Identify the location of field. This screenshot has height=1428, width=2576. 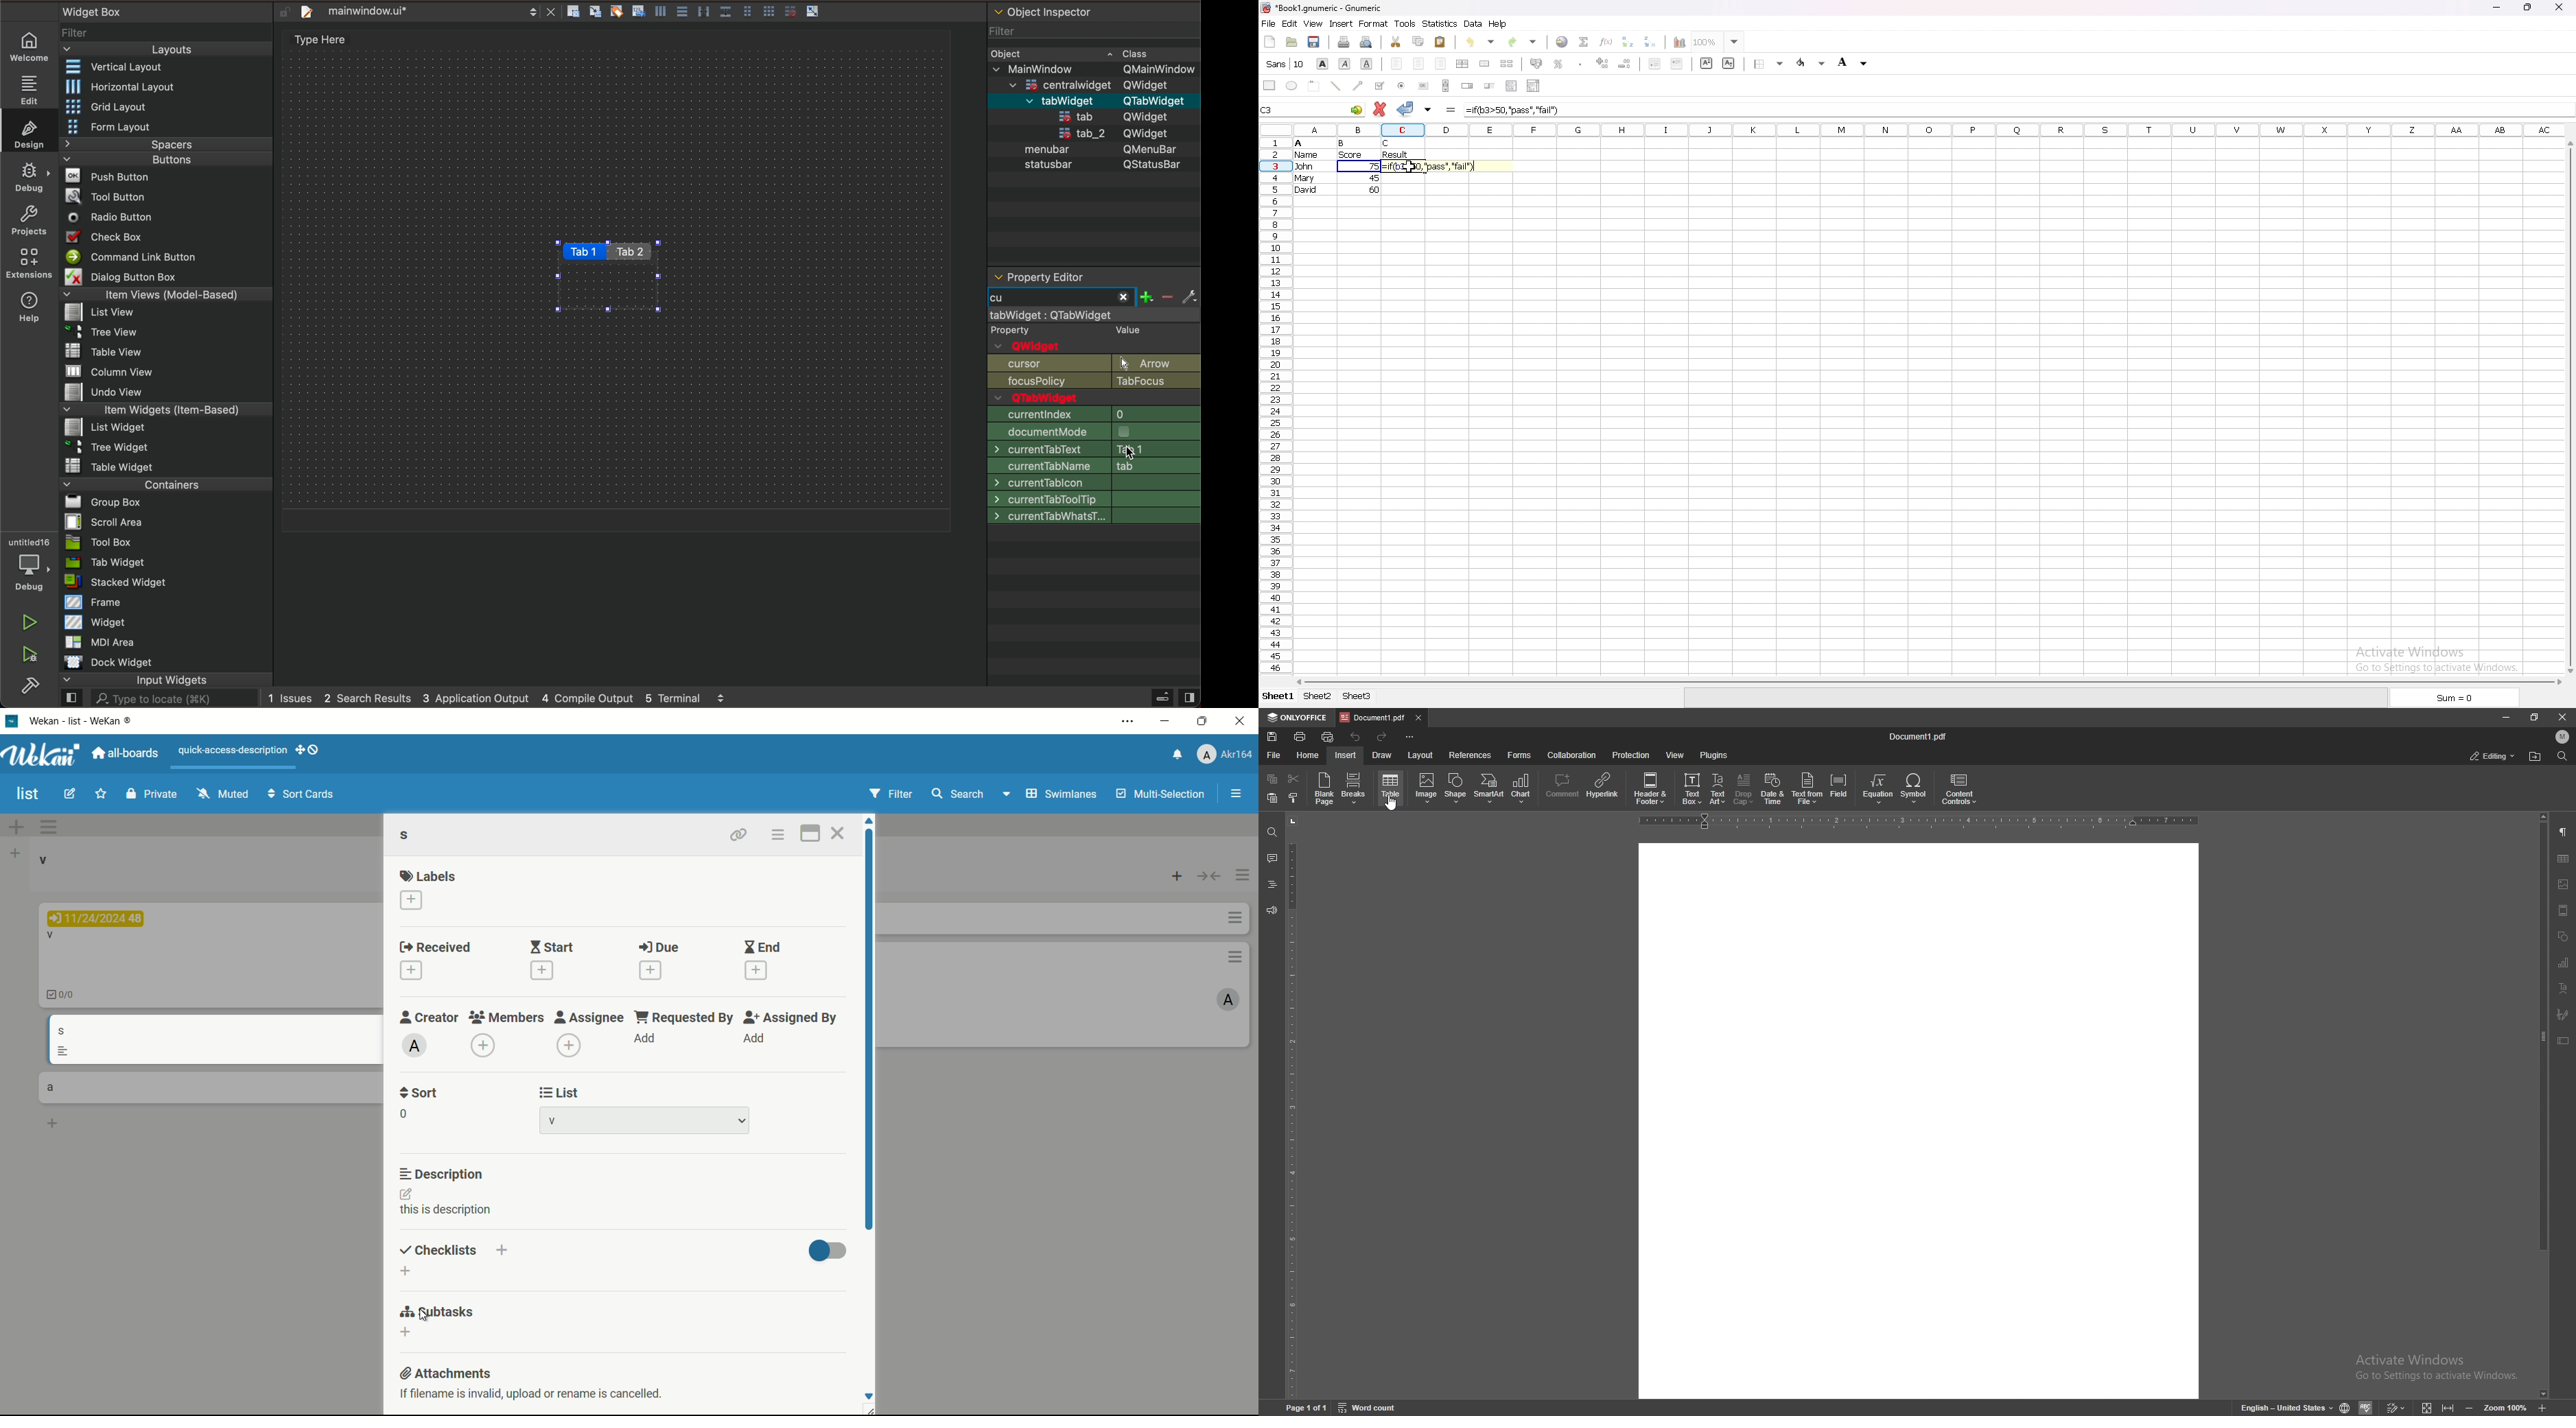
(1840, 790).